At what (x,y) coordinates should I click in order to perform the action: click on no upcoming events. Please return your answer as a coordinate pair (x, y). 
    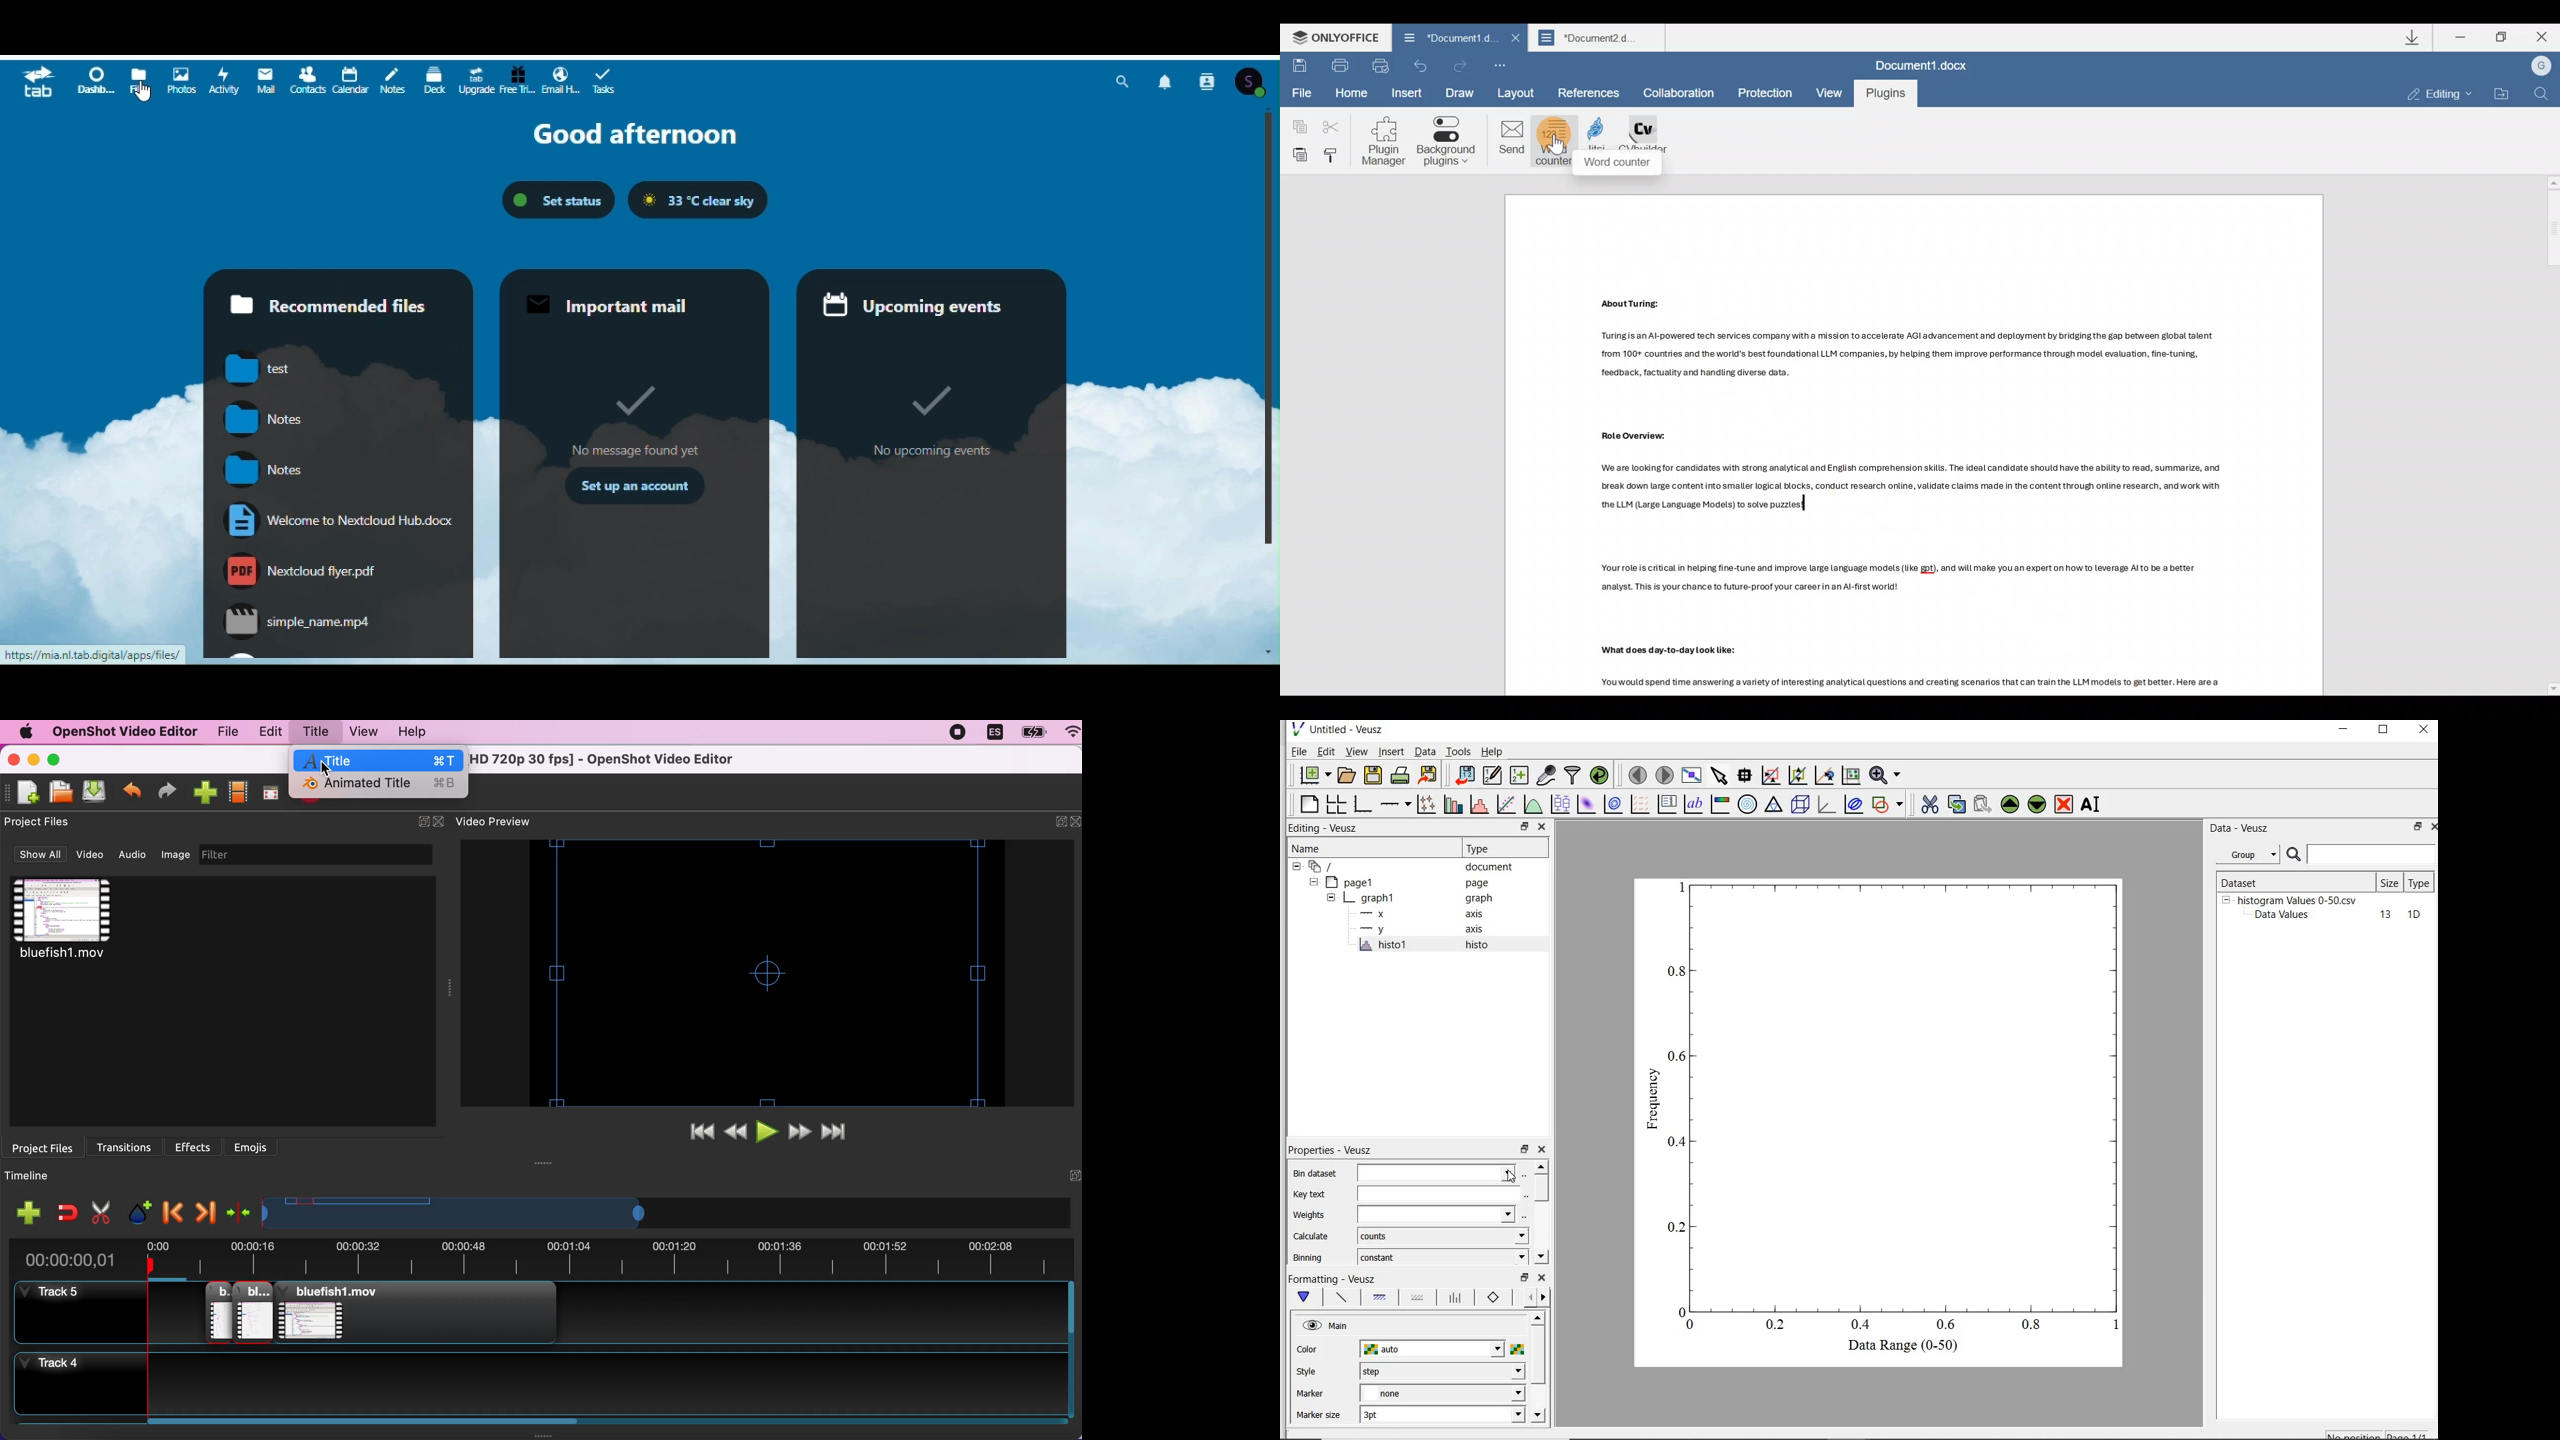
    Looking at the image, I should click on (928, 420).